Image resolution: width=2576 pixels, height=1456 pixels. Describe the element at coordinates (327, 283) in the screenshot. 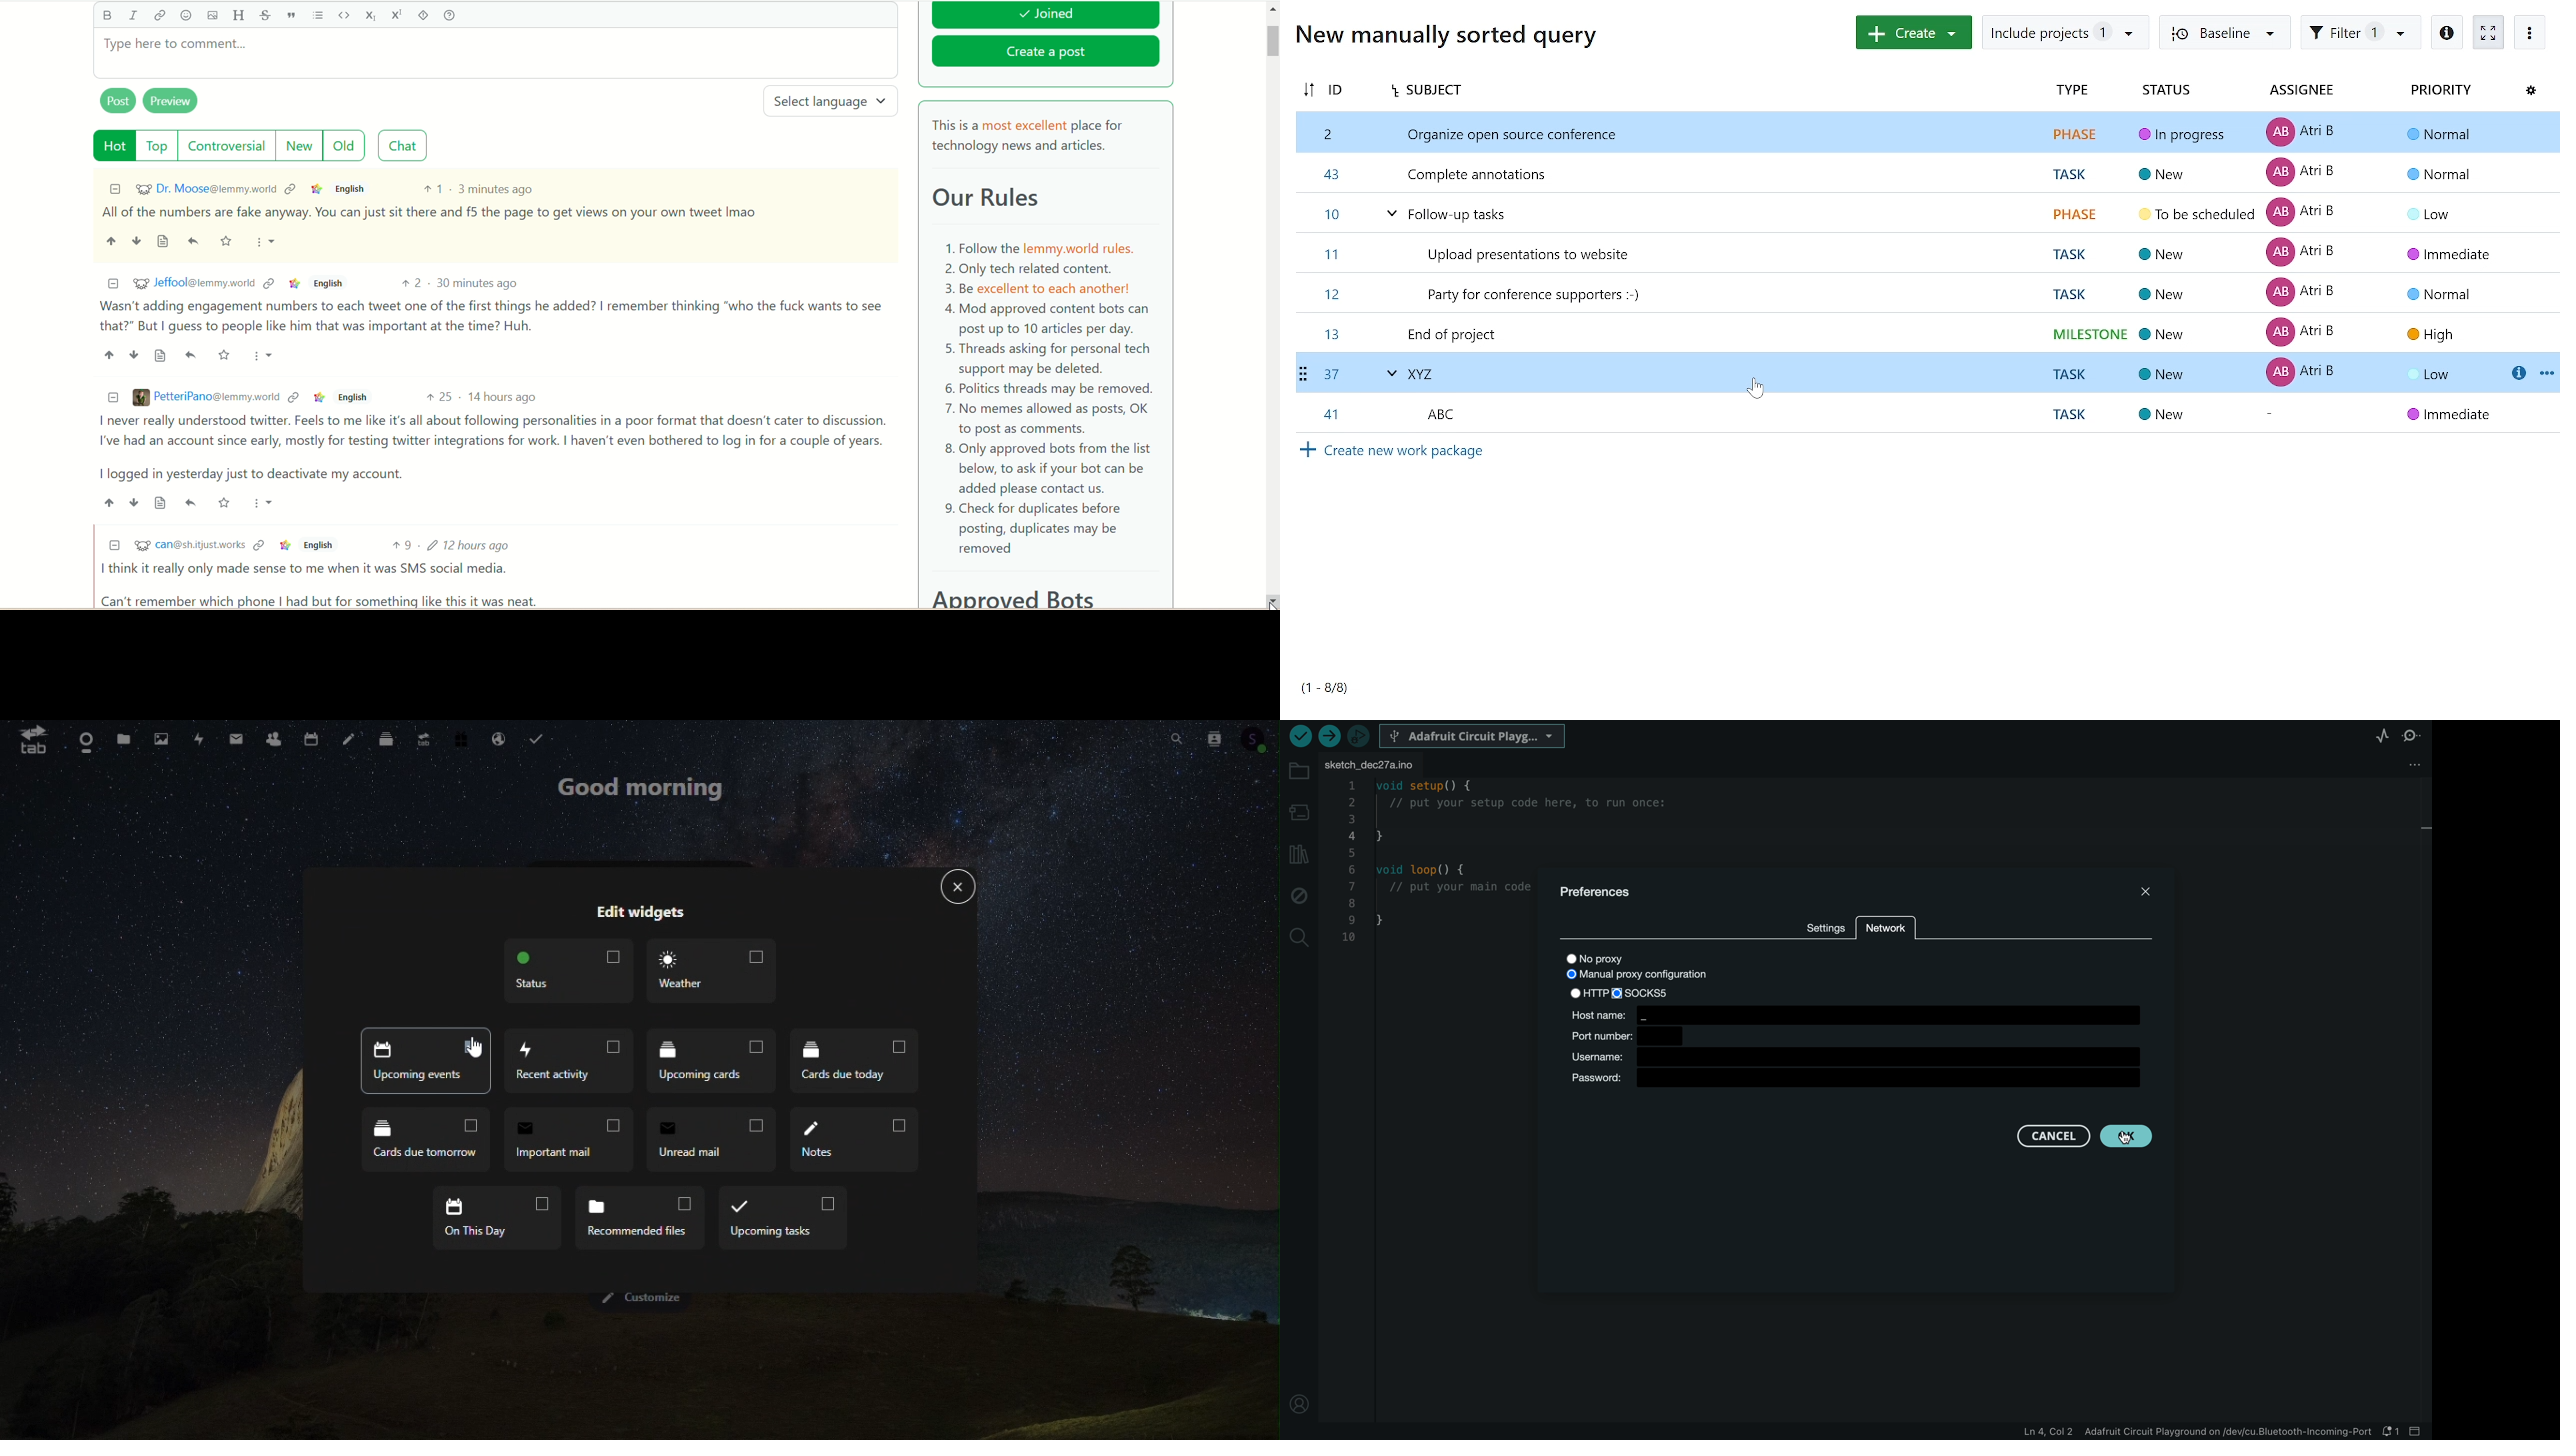

I see `English` at that location.